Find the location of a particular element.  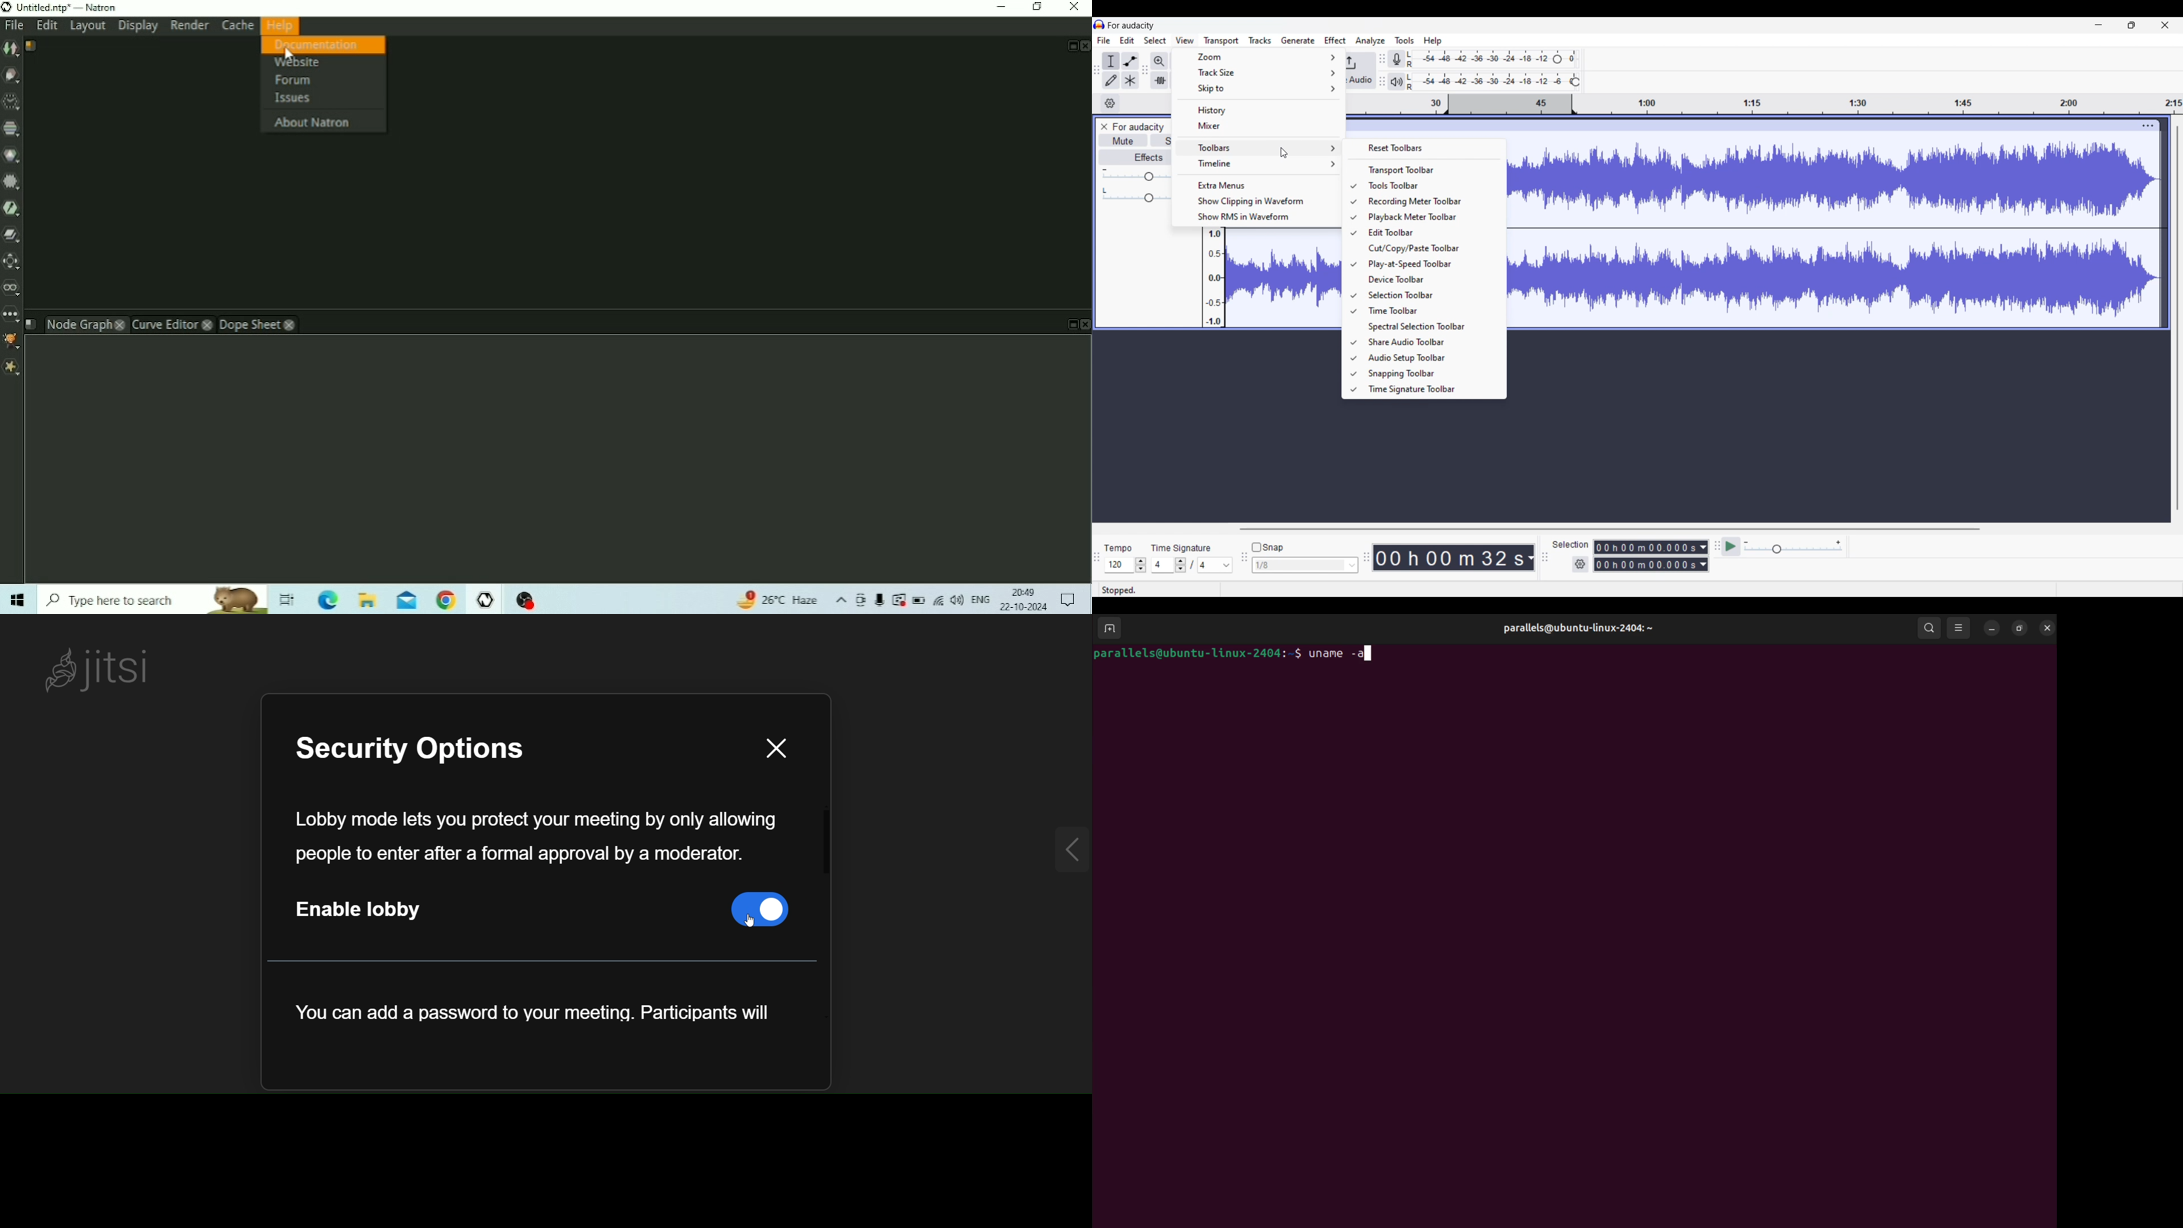

Tracks menu is located at coordinates (1260, 40).